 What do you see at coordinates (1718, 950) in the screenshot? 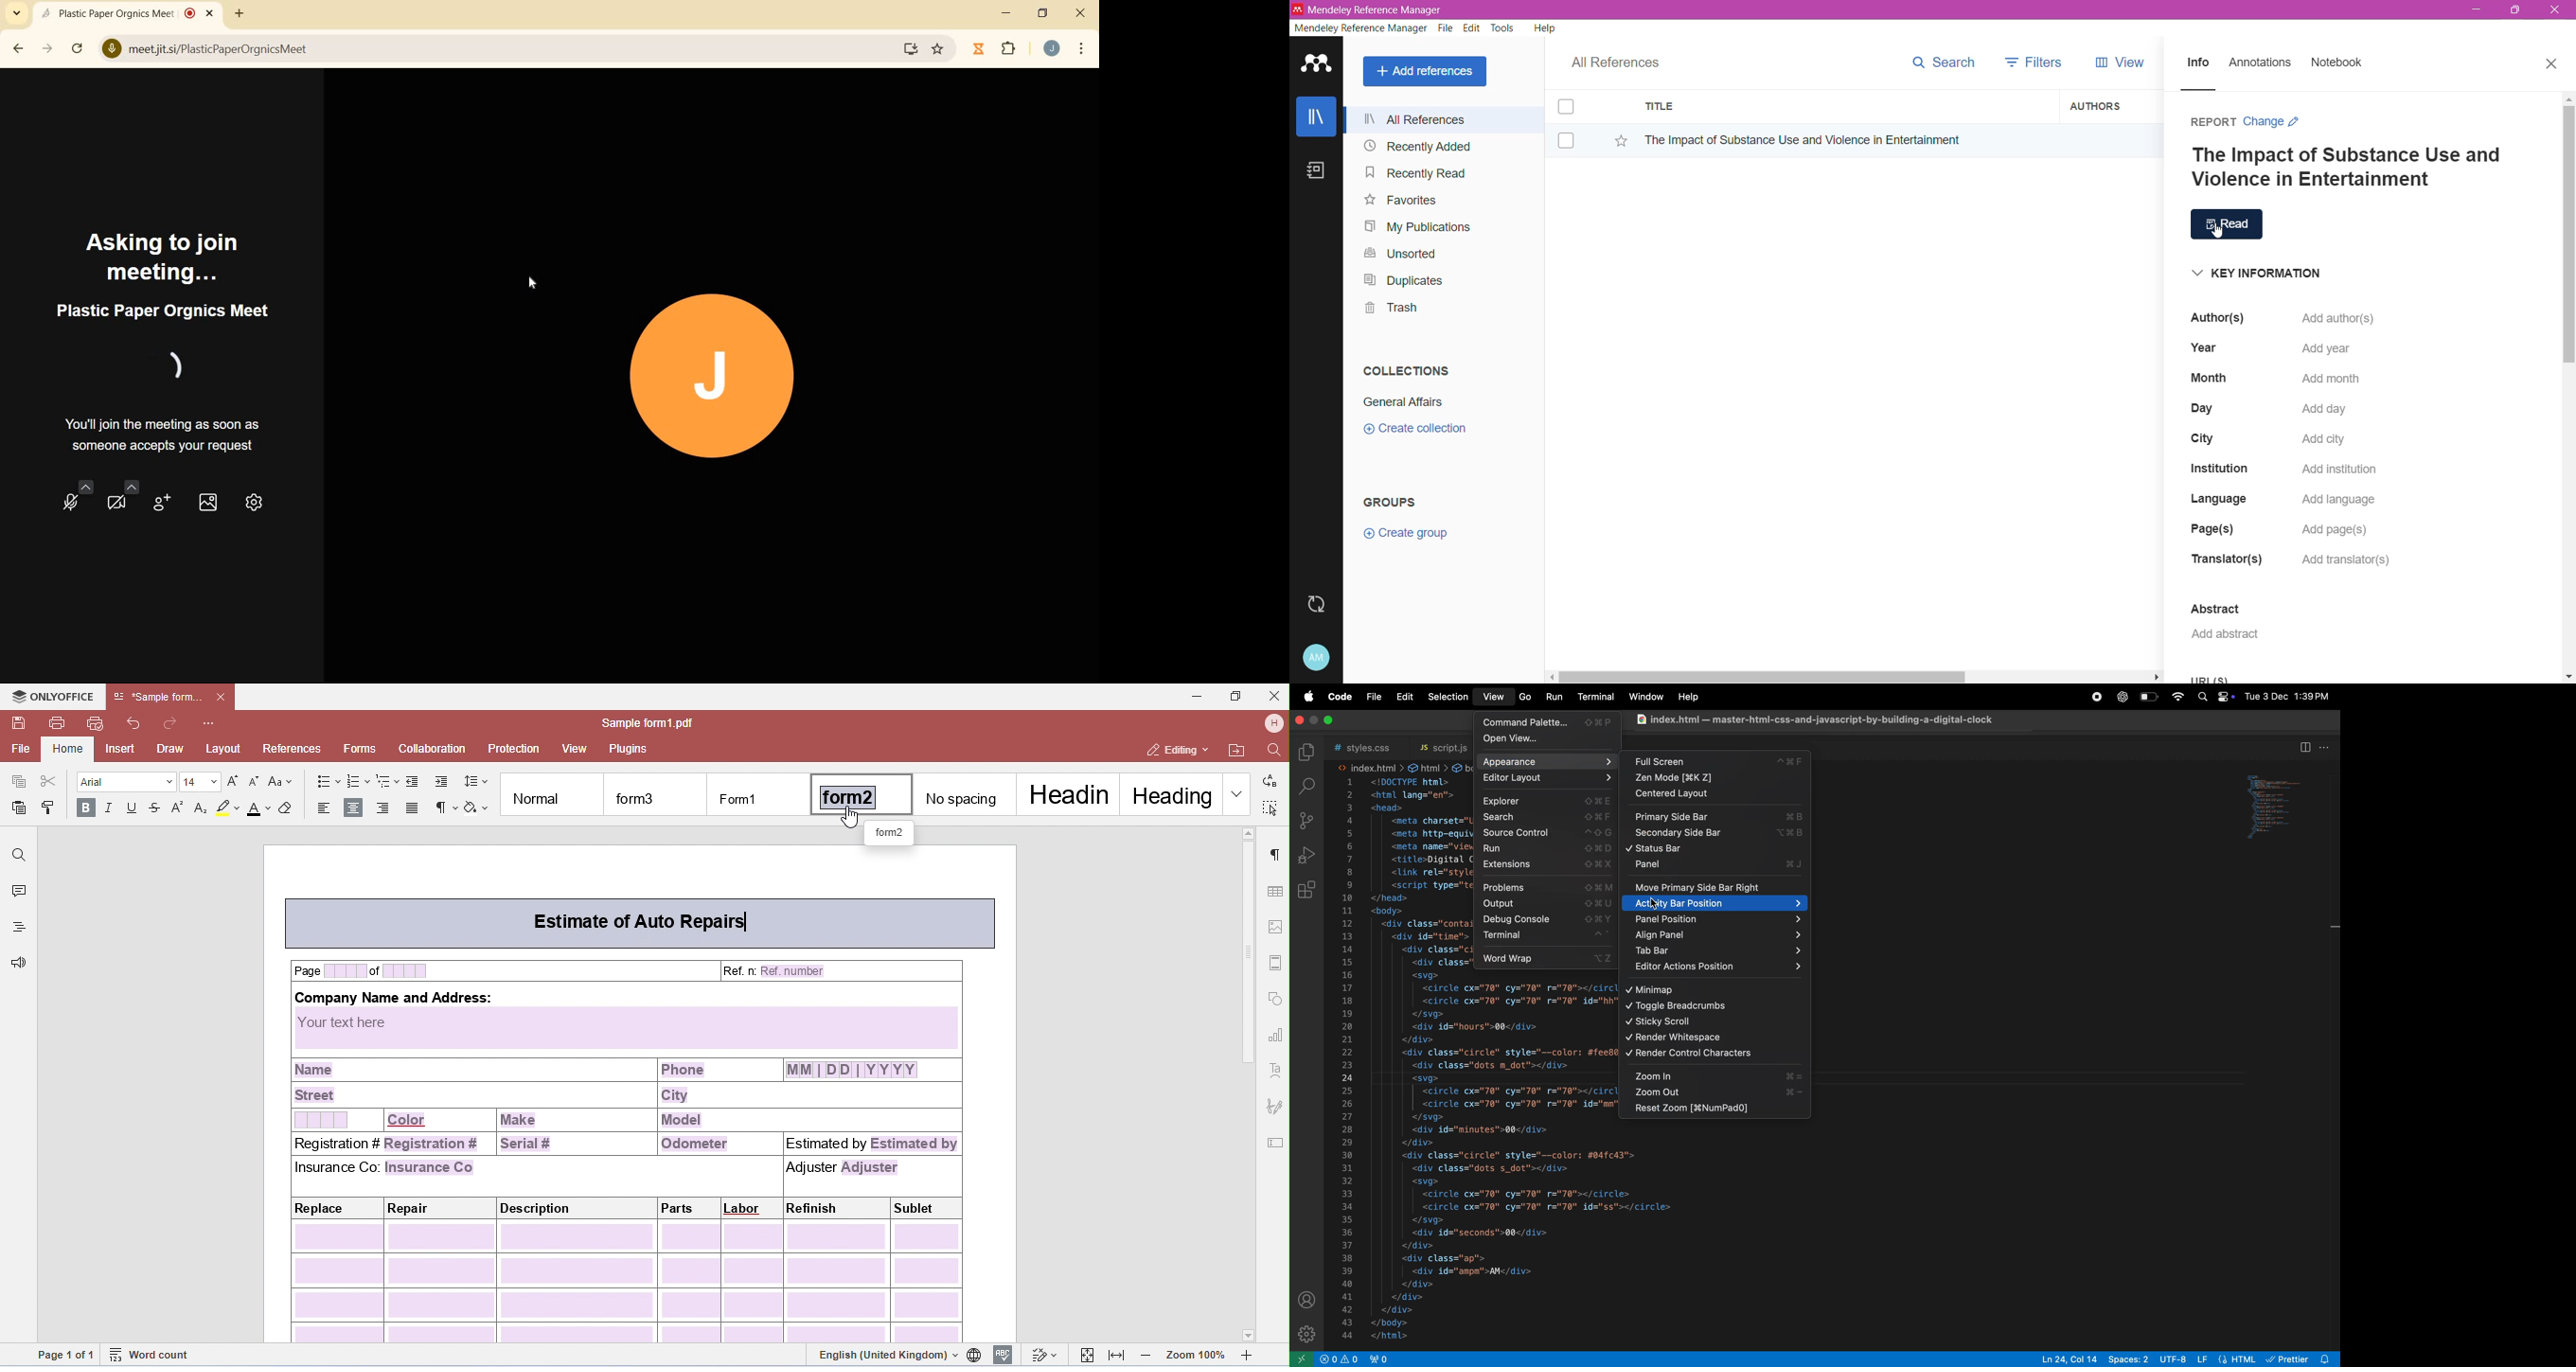
I see `tab bar` at bounding box center [1718, 950].